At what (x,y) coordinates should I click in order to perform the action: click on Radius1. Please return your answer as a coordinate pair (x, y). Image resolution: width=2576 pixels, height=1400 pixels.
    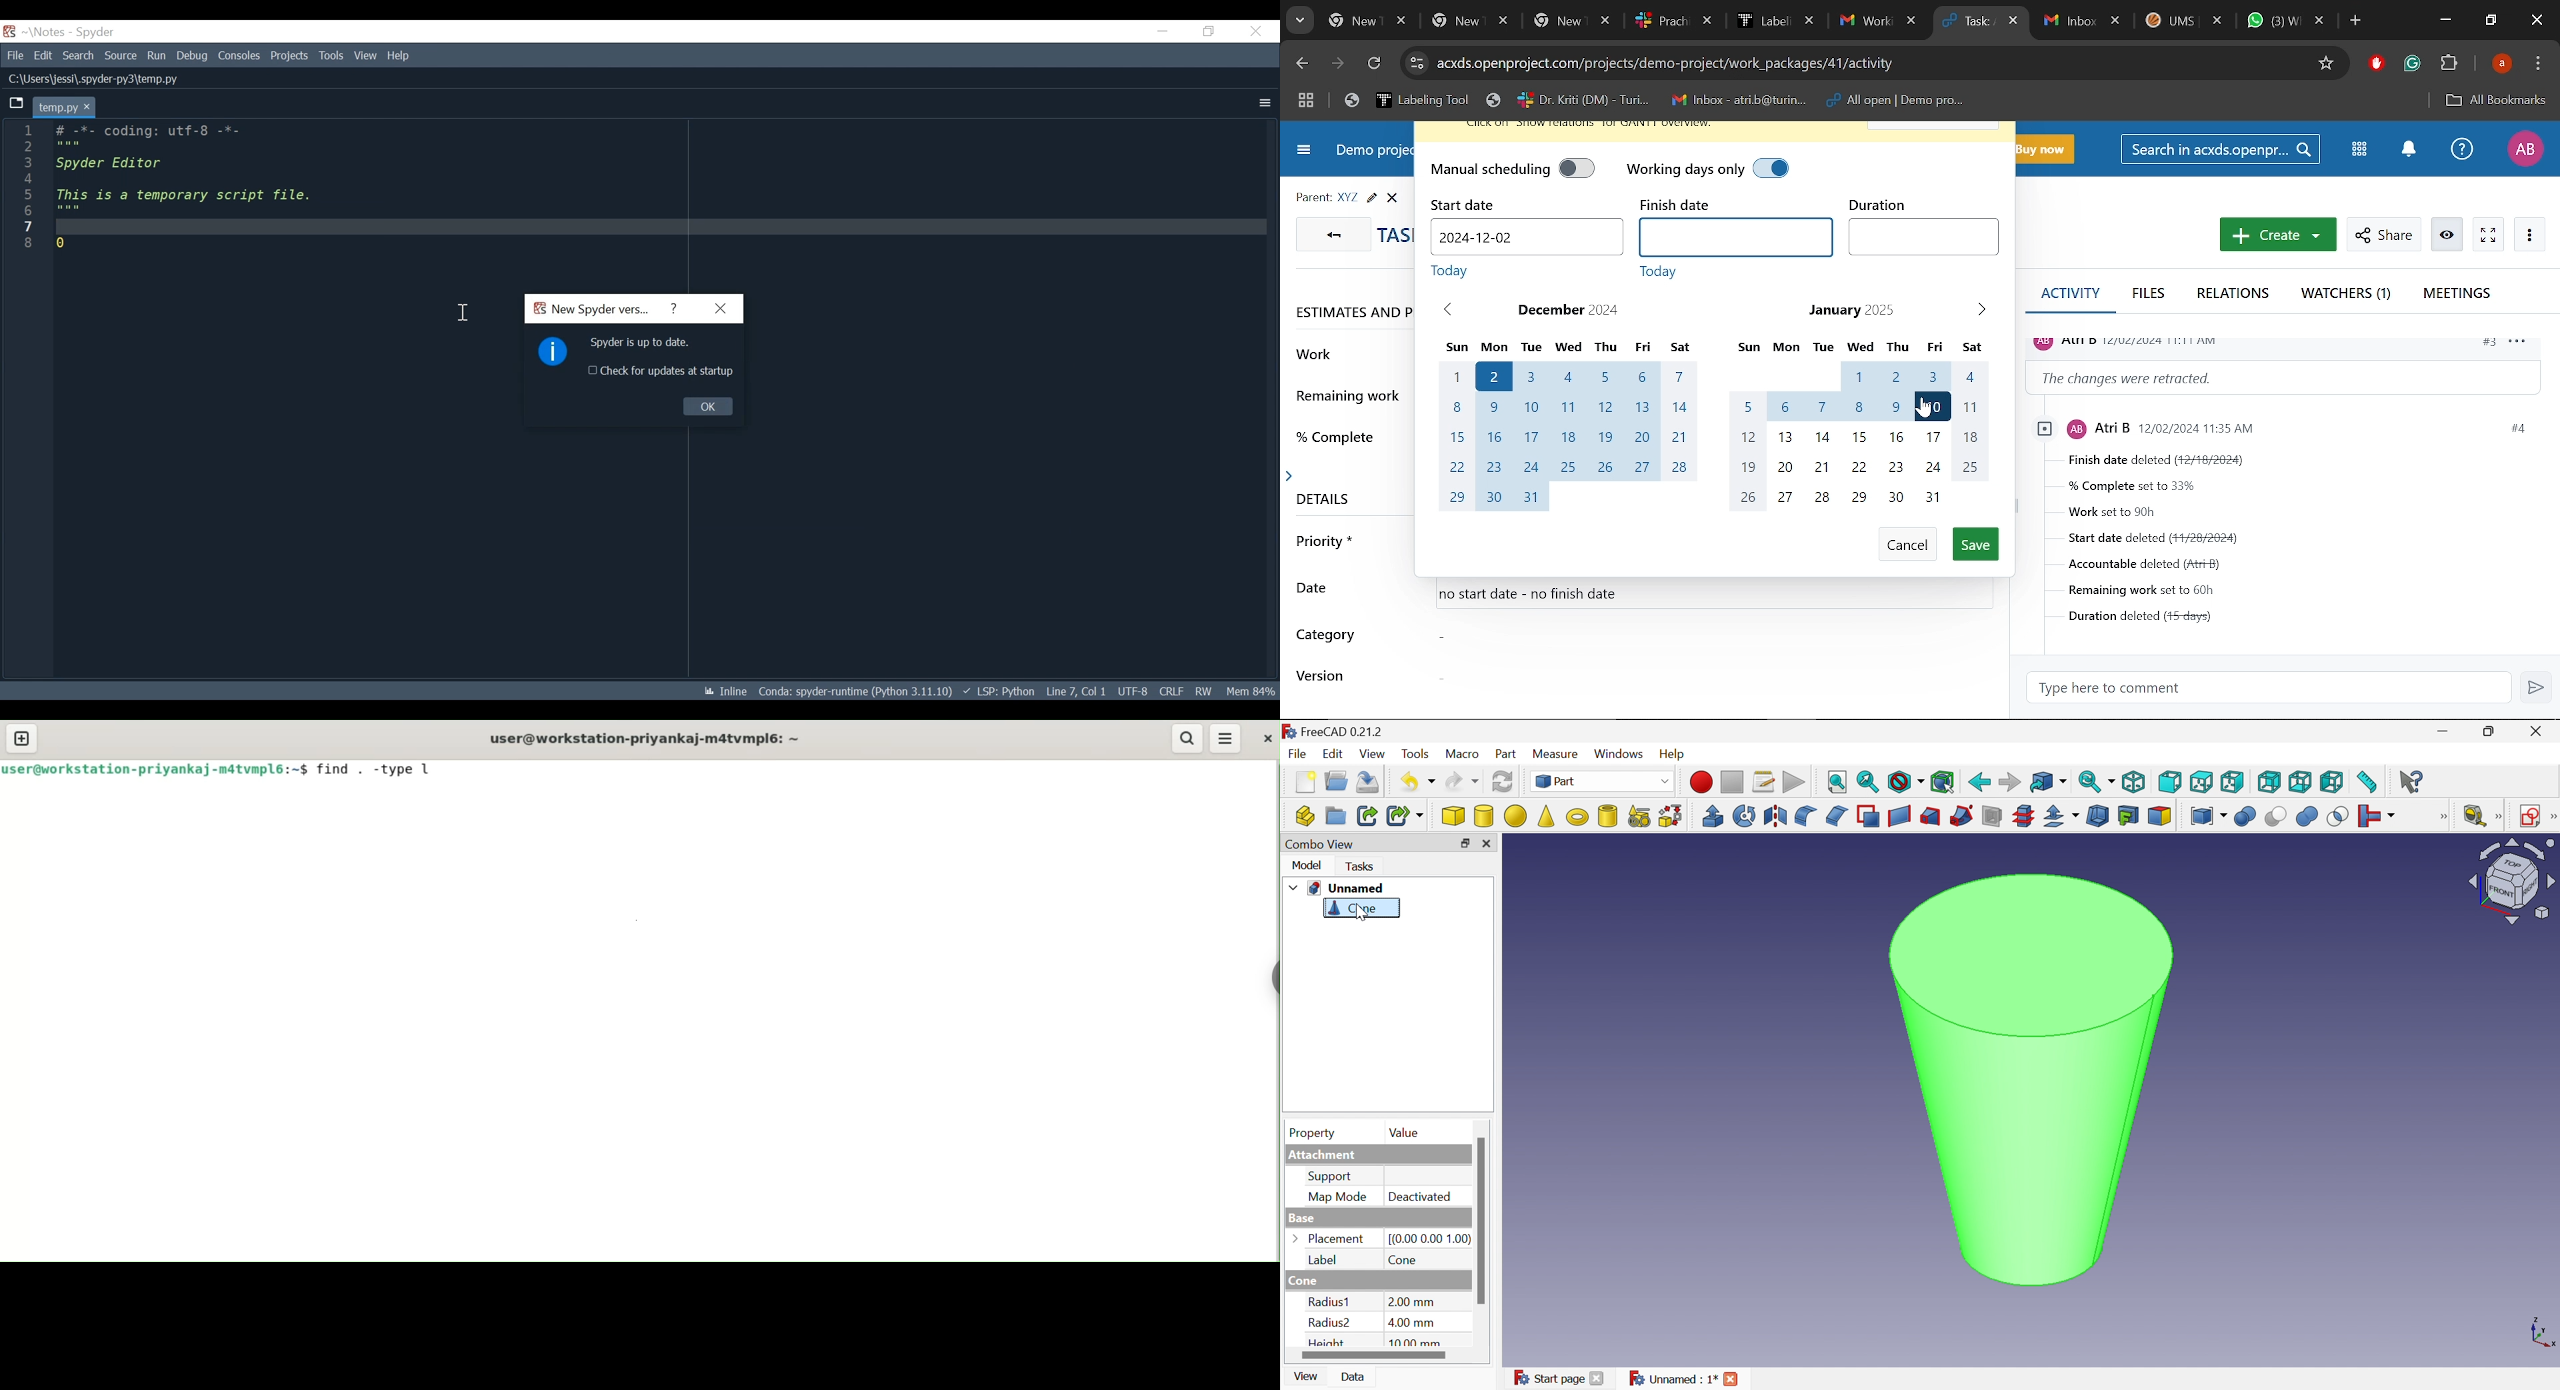
    Looking at the image, I should click on (1330, 1303).